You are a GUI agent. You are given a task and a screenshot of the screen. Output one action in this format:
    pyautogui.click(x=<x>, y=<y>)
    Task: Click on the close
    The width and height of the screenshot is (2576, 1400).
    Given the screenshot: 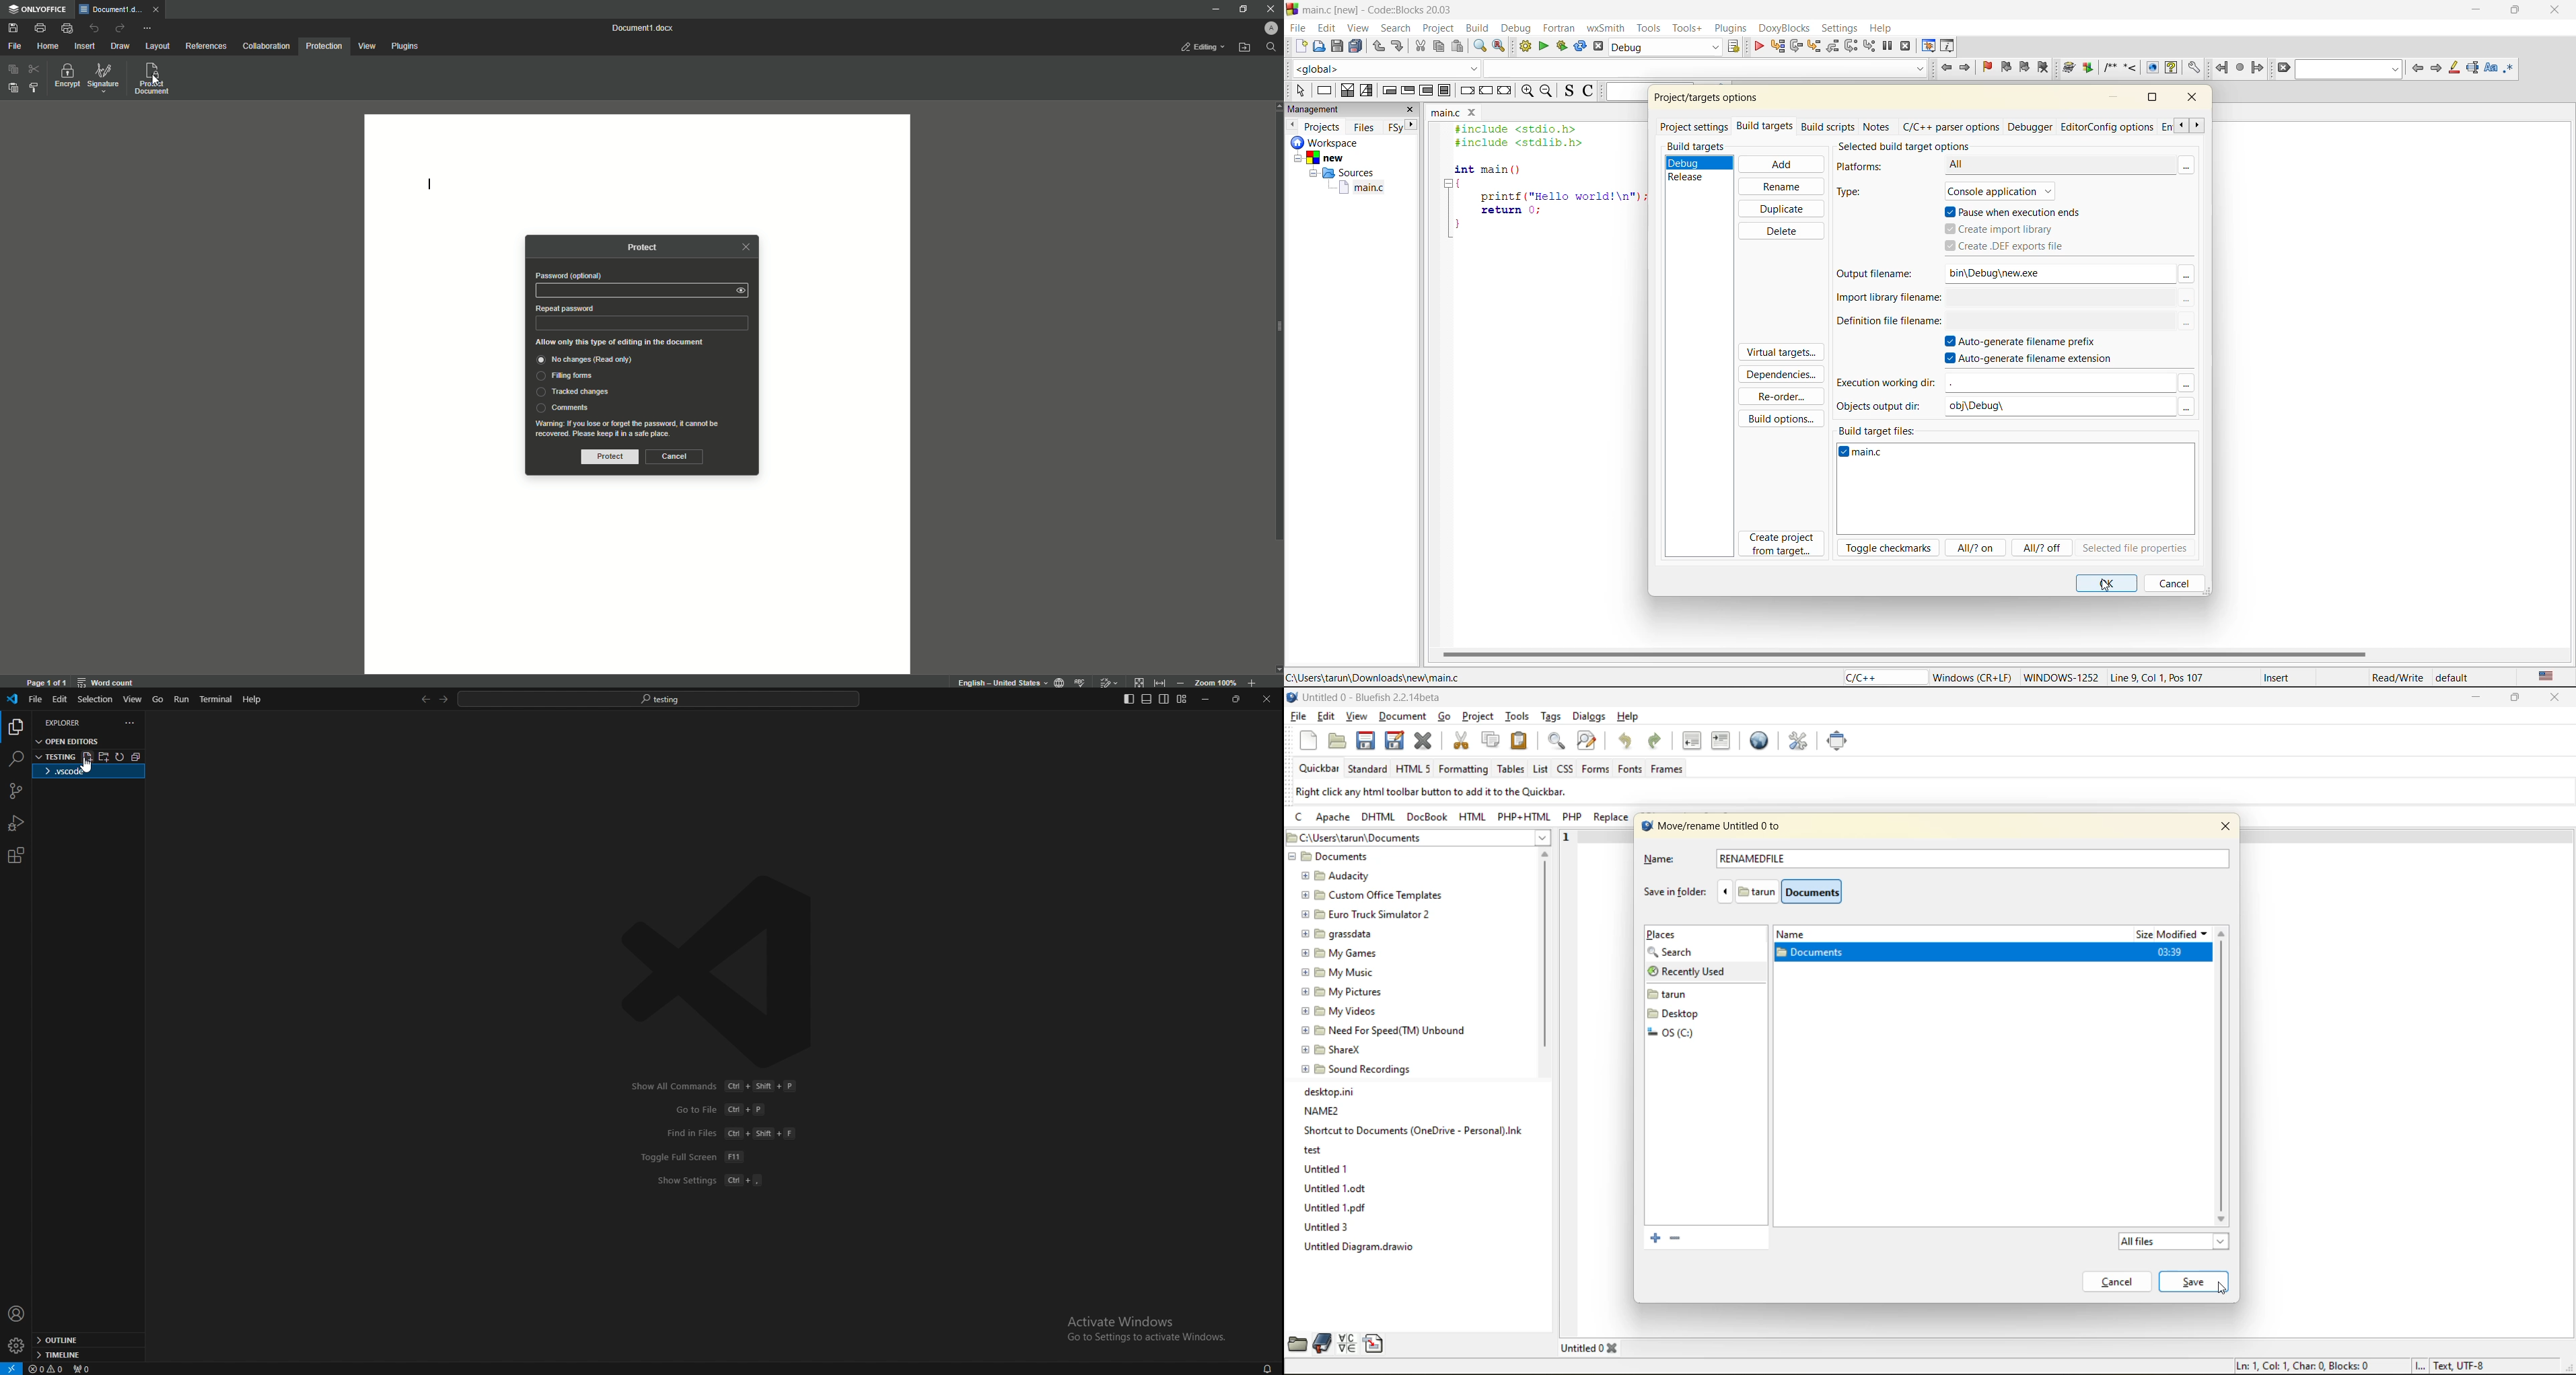 What is the action you would take?
    pyautogui.click(x=745, y=247)
    